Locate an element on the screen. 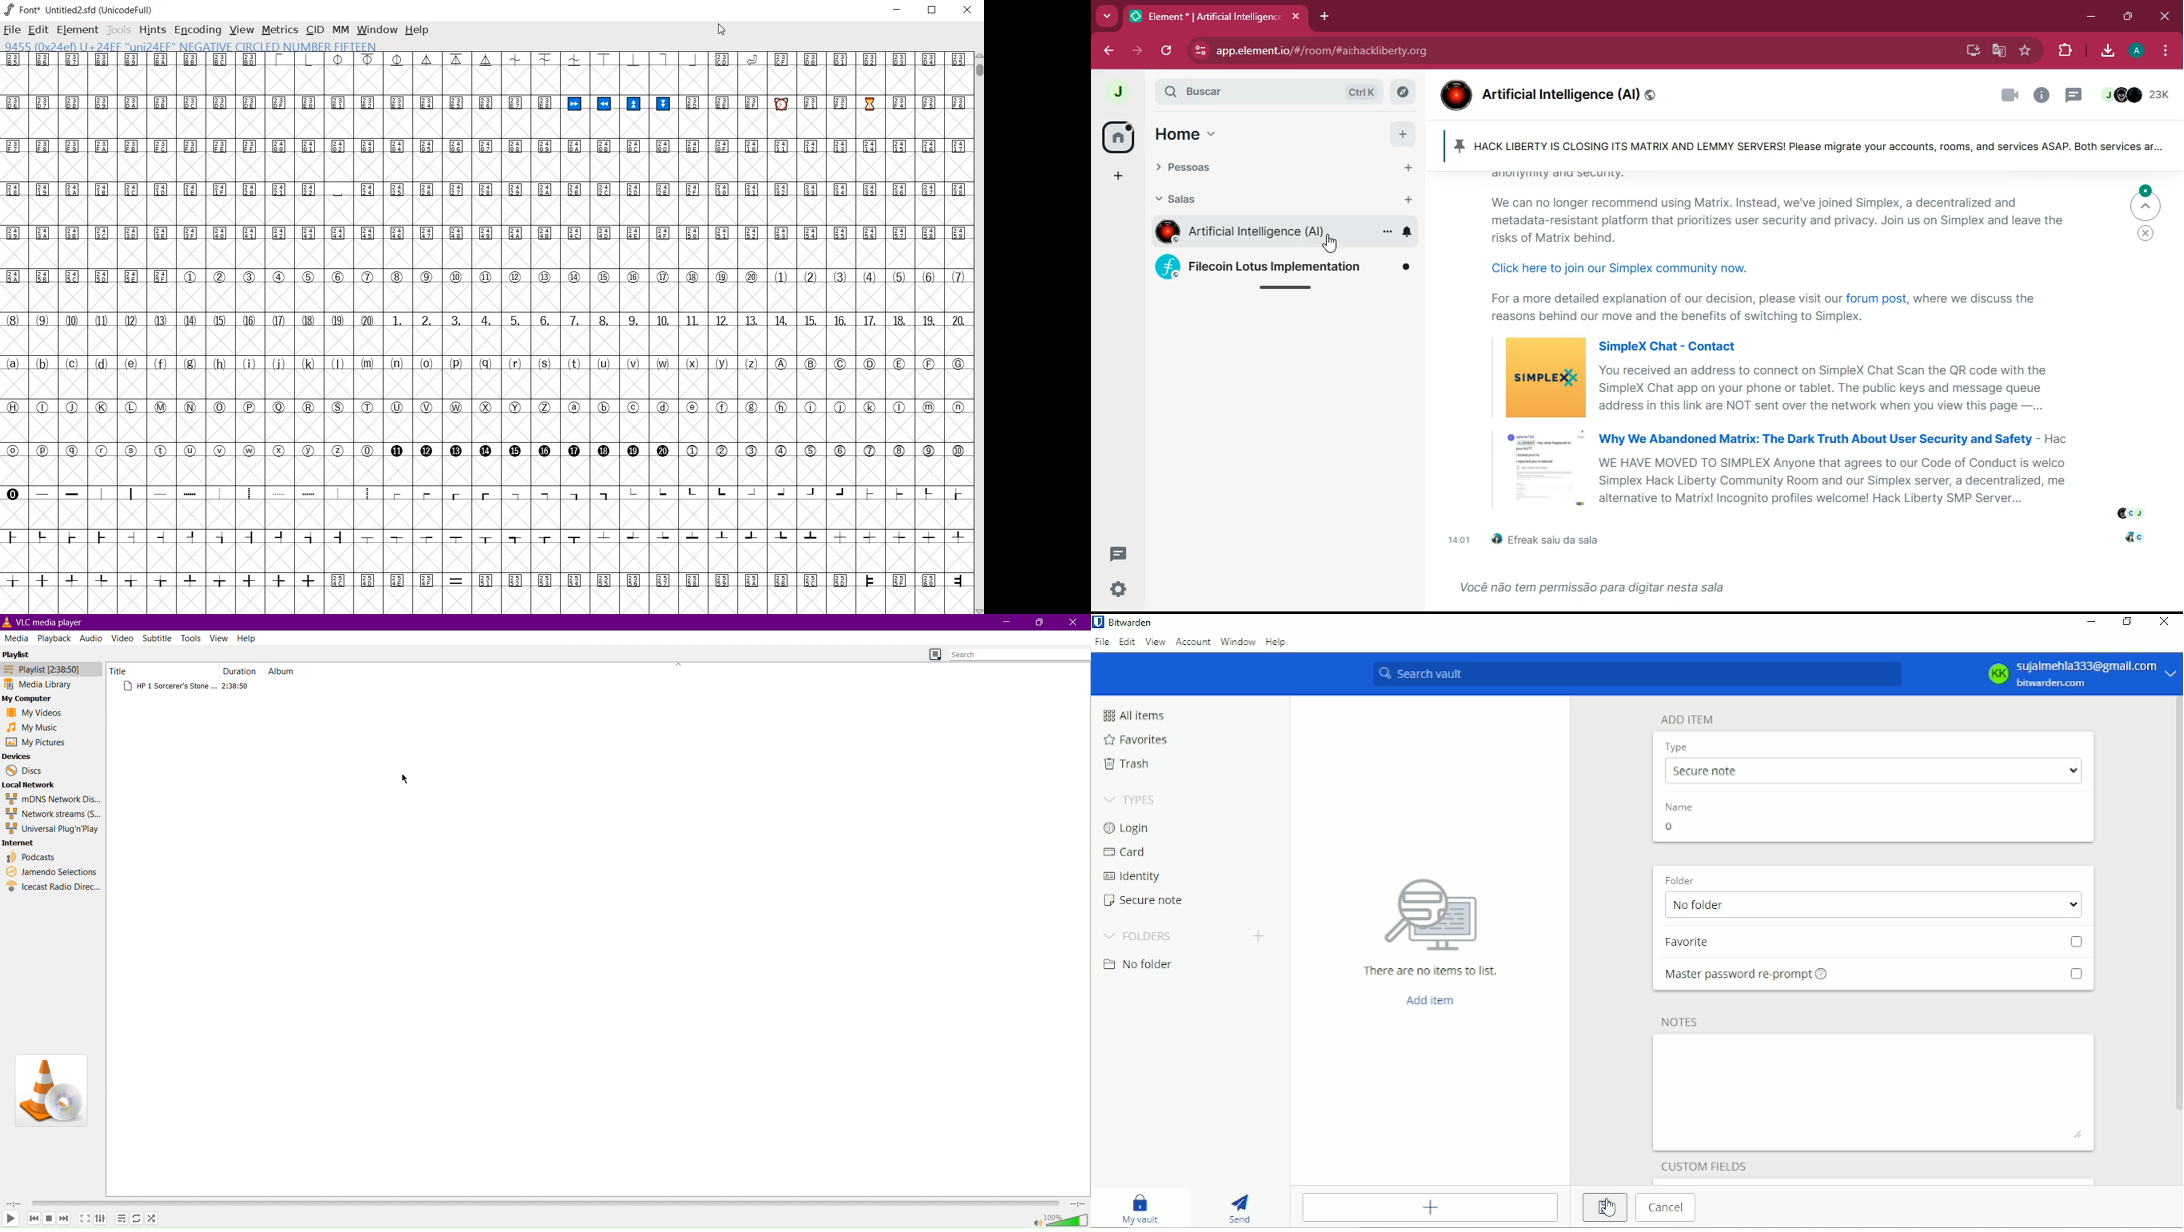 Image resolution: width=2184 pixels, height=1232 pixels. hac is located at coordinates (2056, 440).